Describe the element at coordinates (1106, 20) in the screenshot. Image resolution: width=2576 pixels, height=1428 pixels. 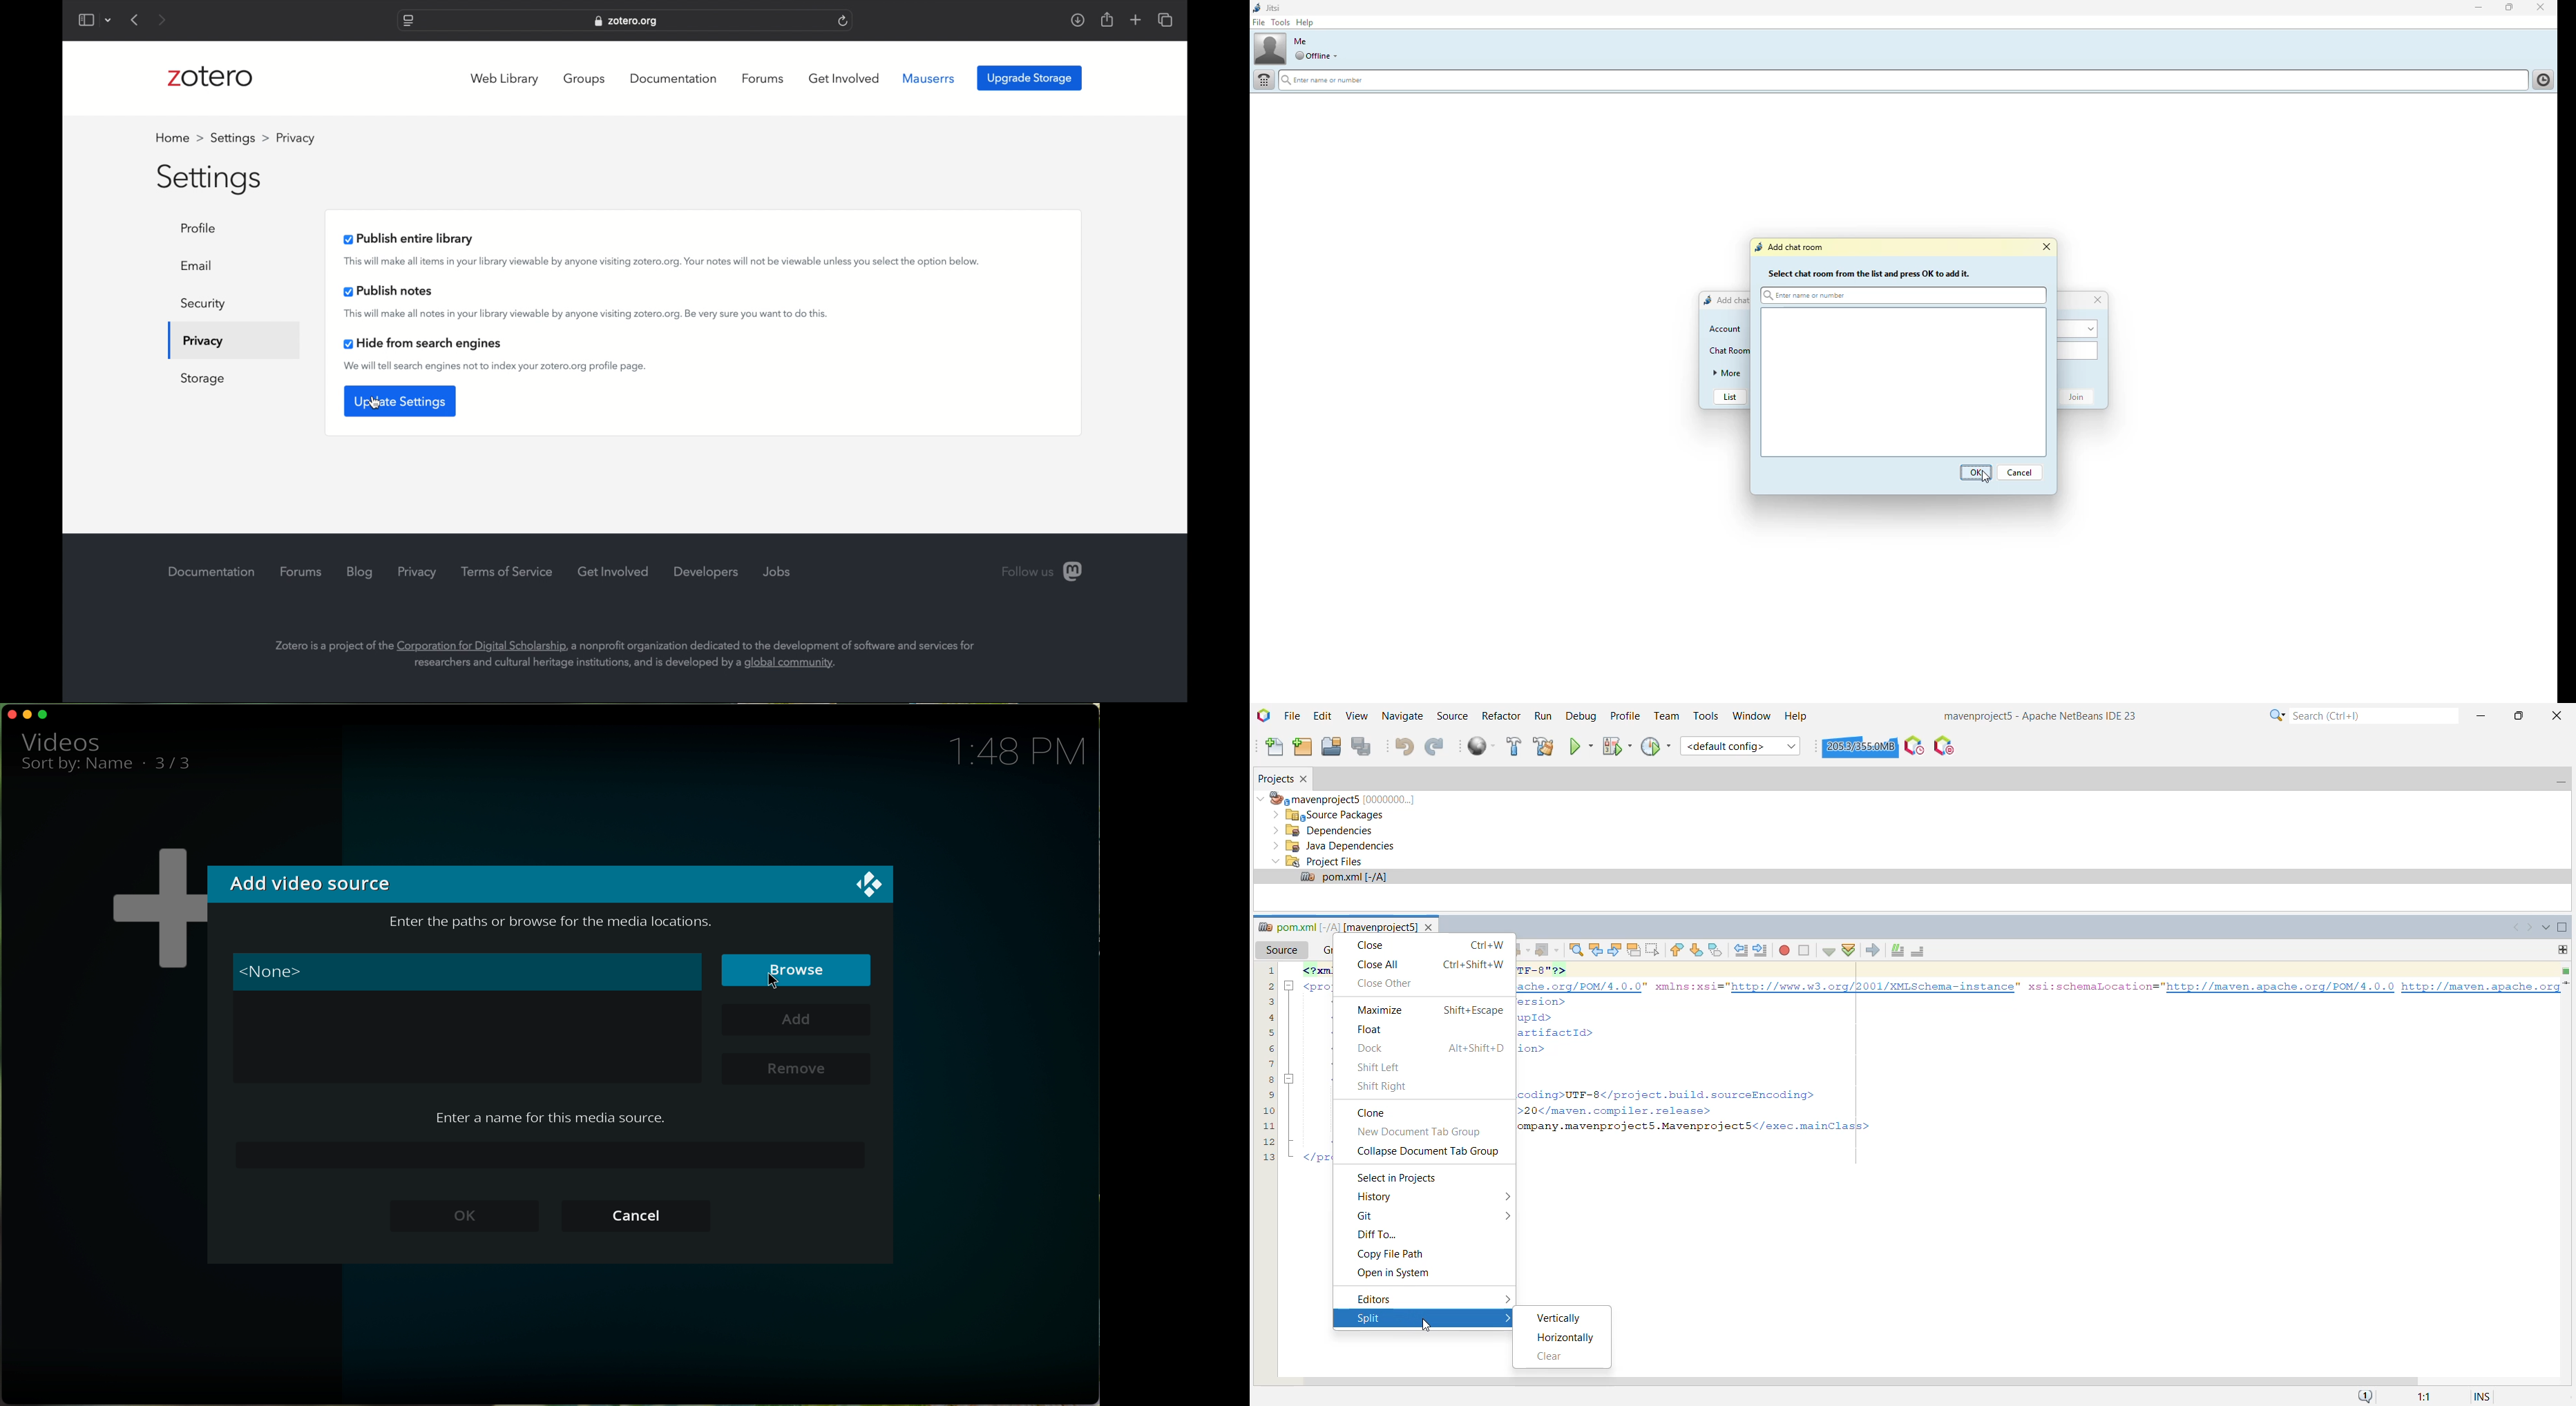
I see `share` at that location.